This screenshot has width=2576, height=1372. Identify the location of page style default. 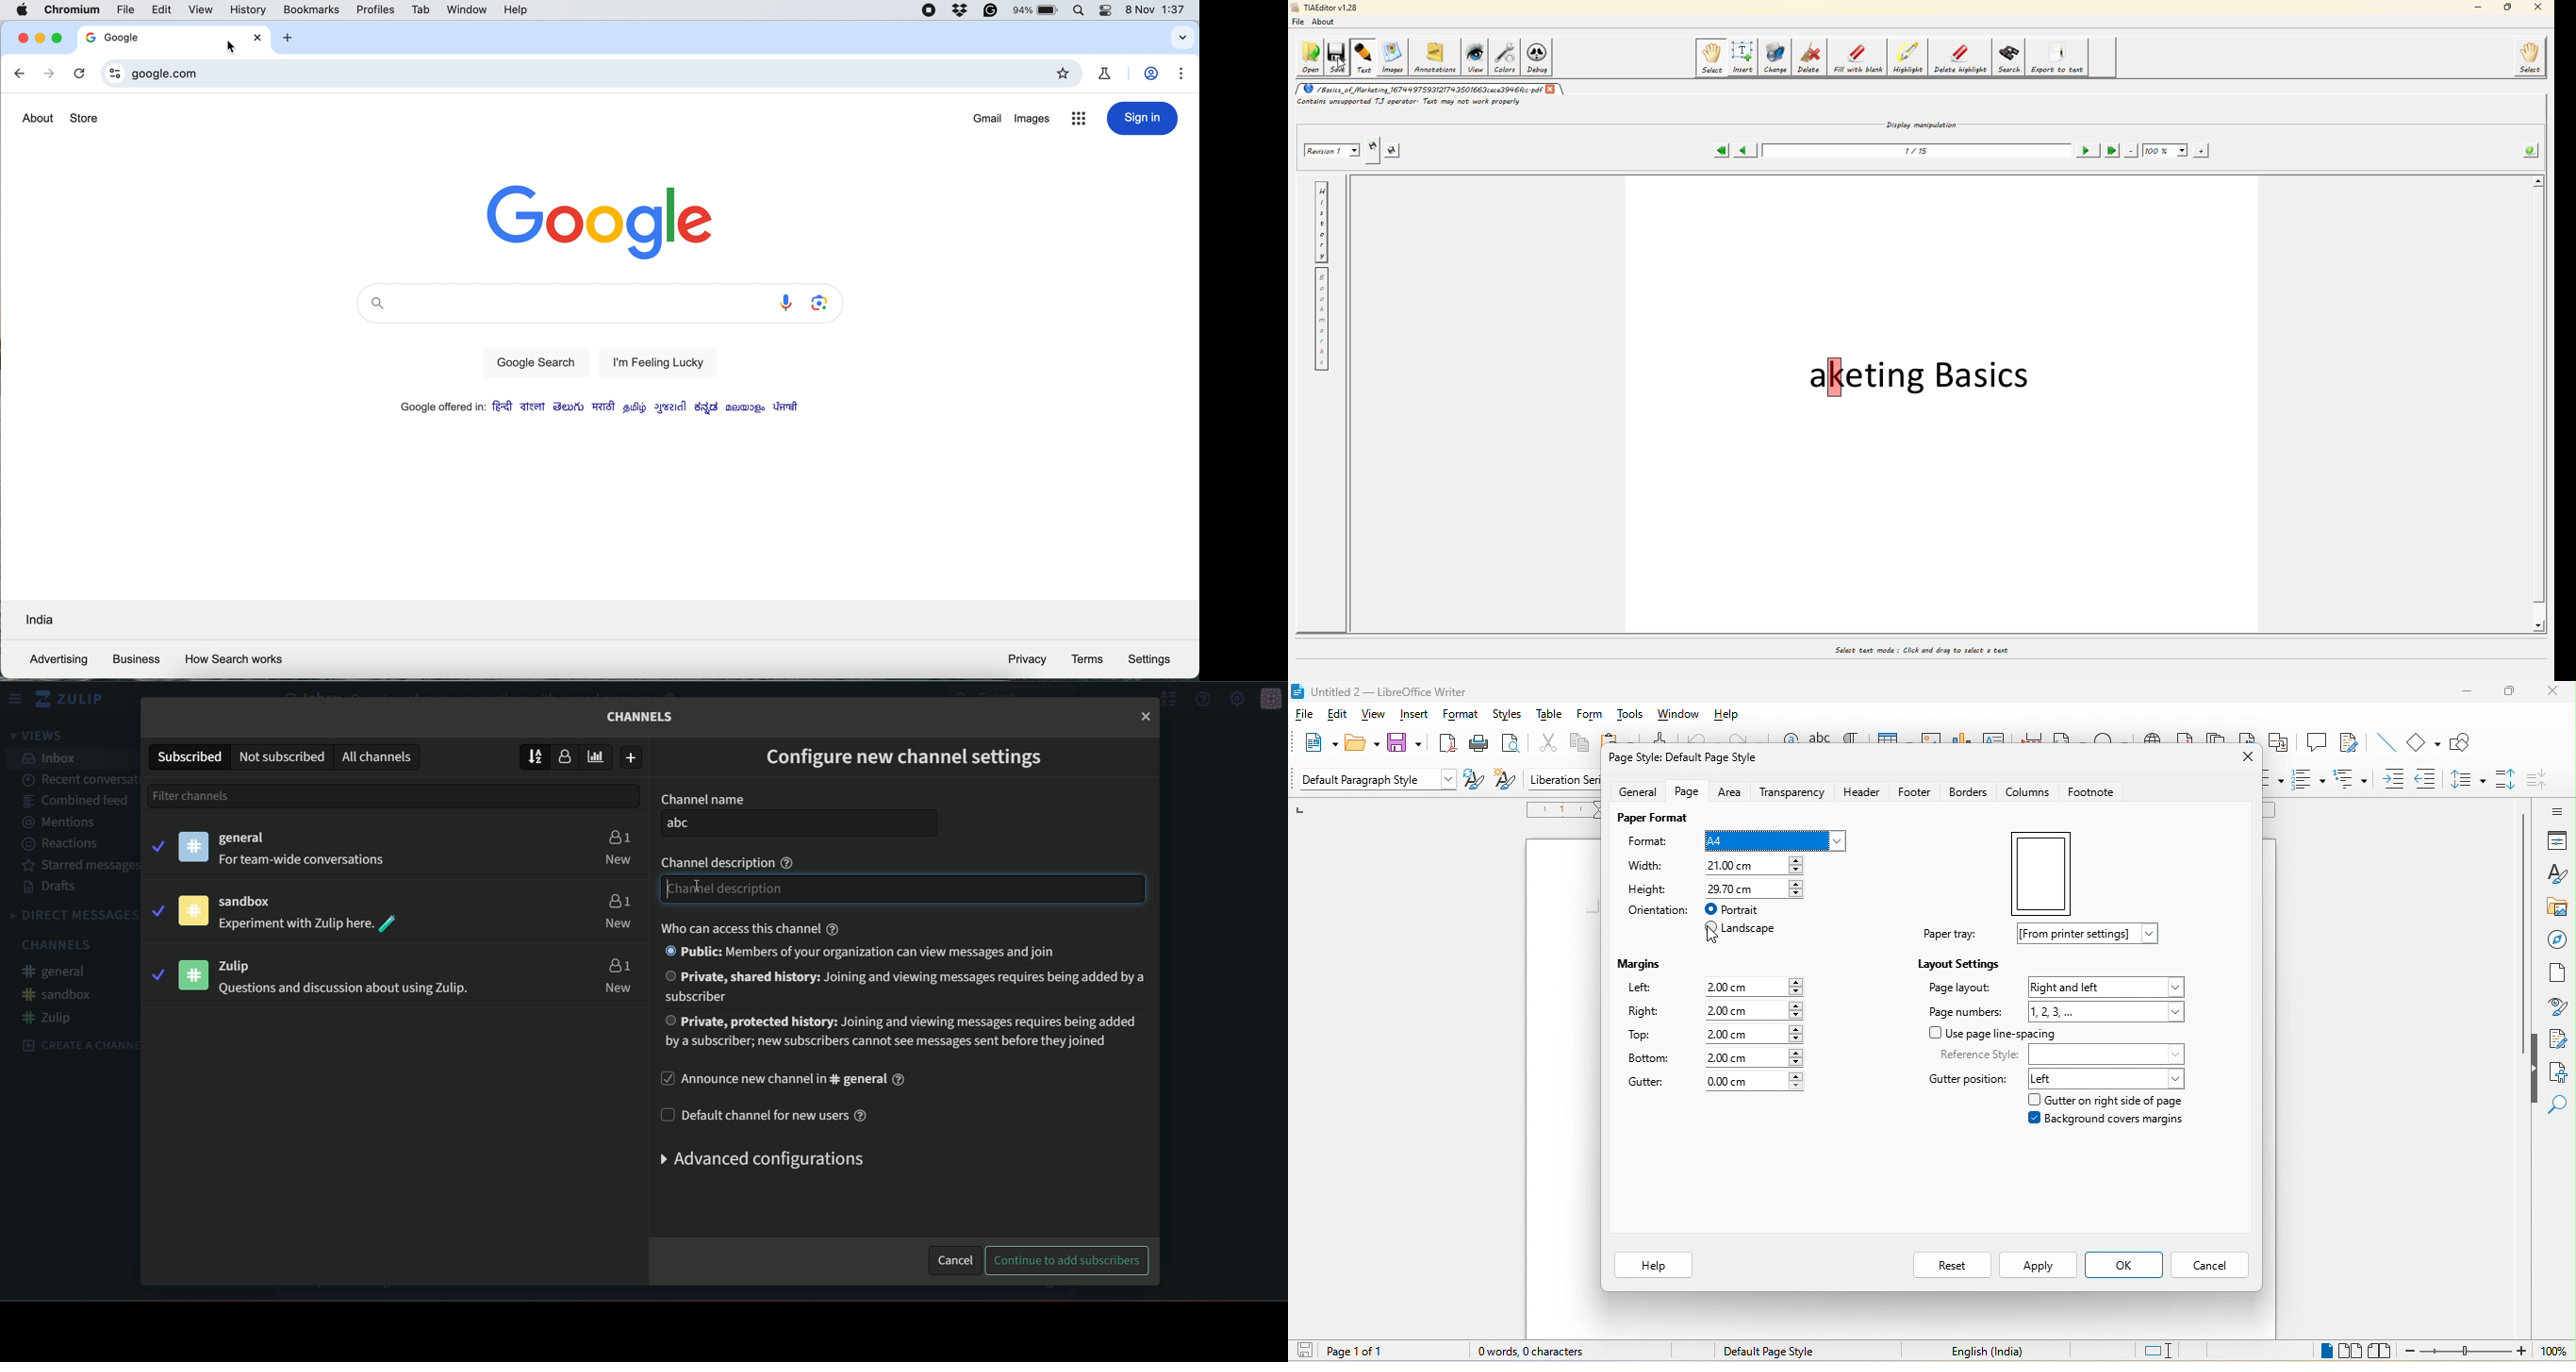
(1690, 756).